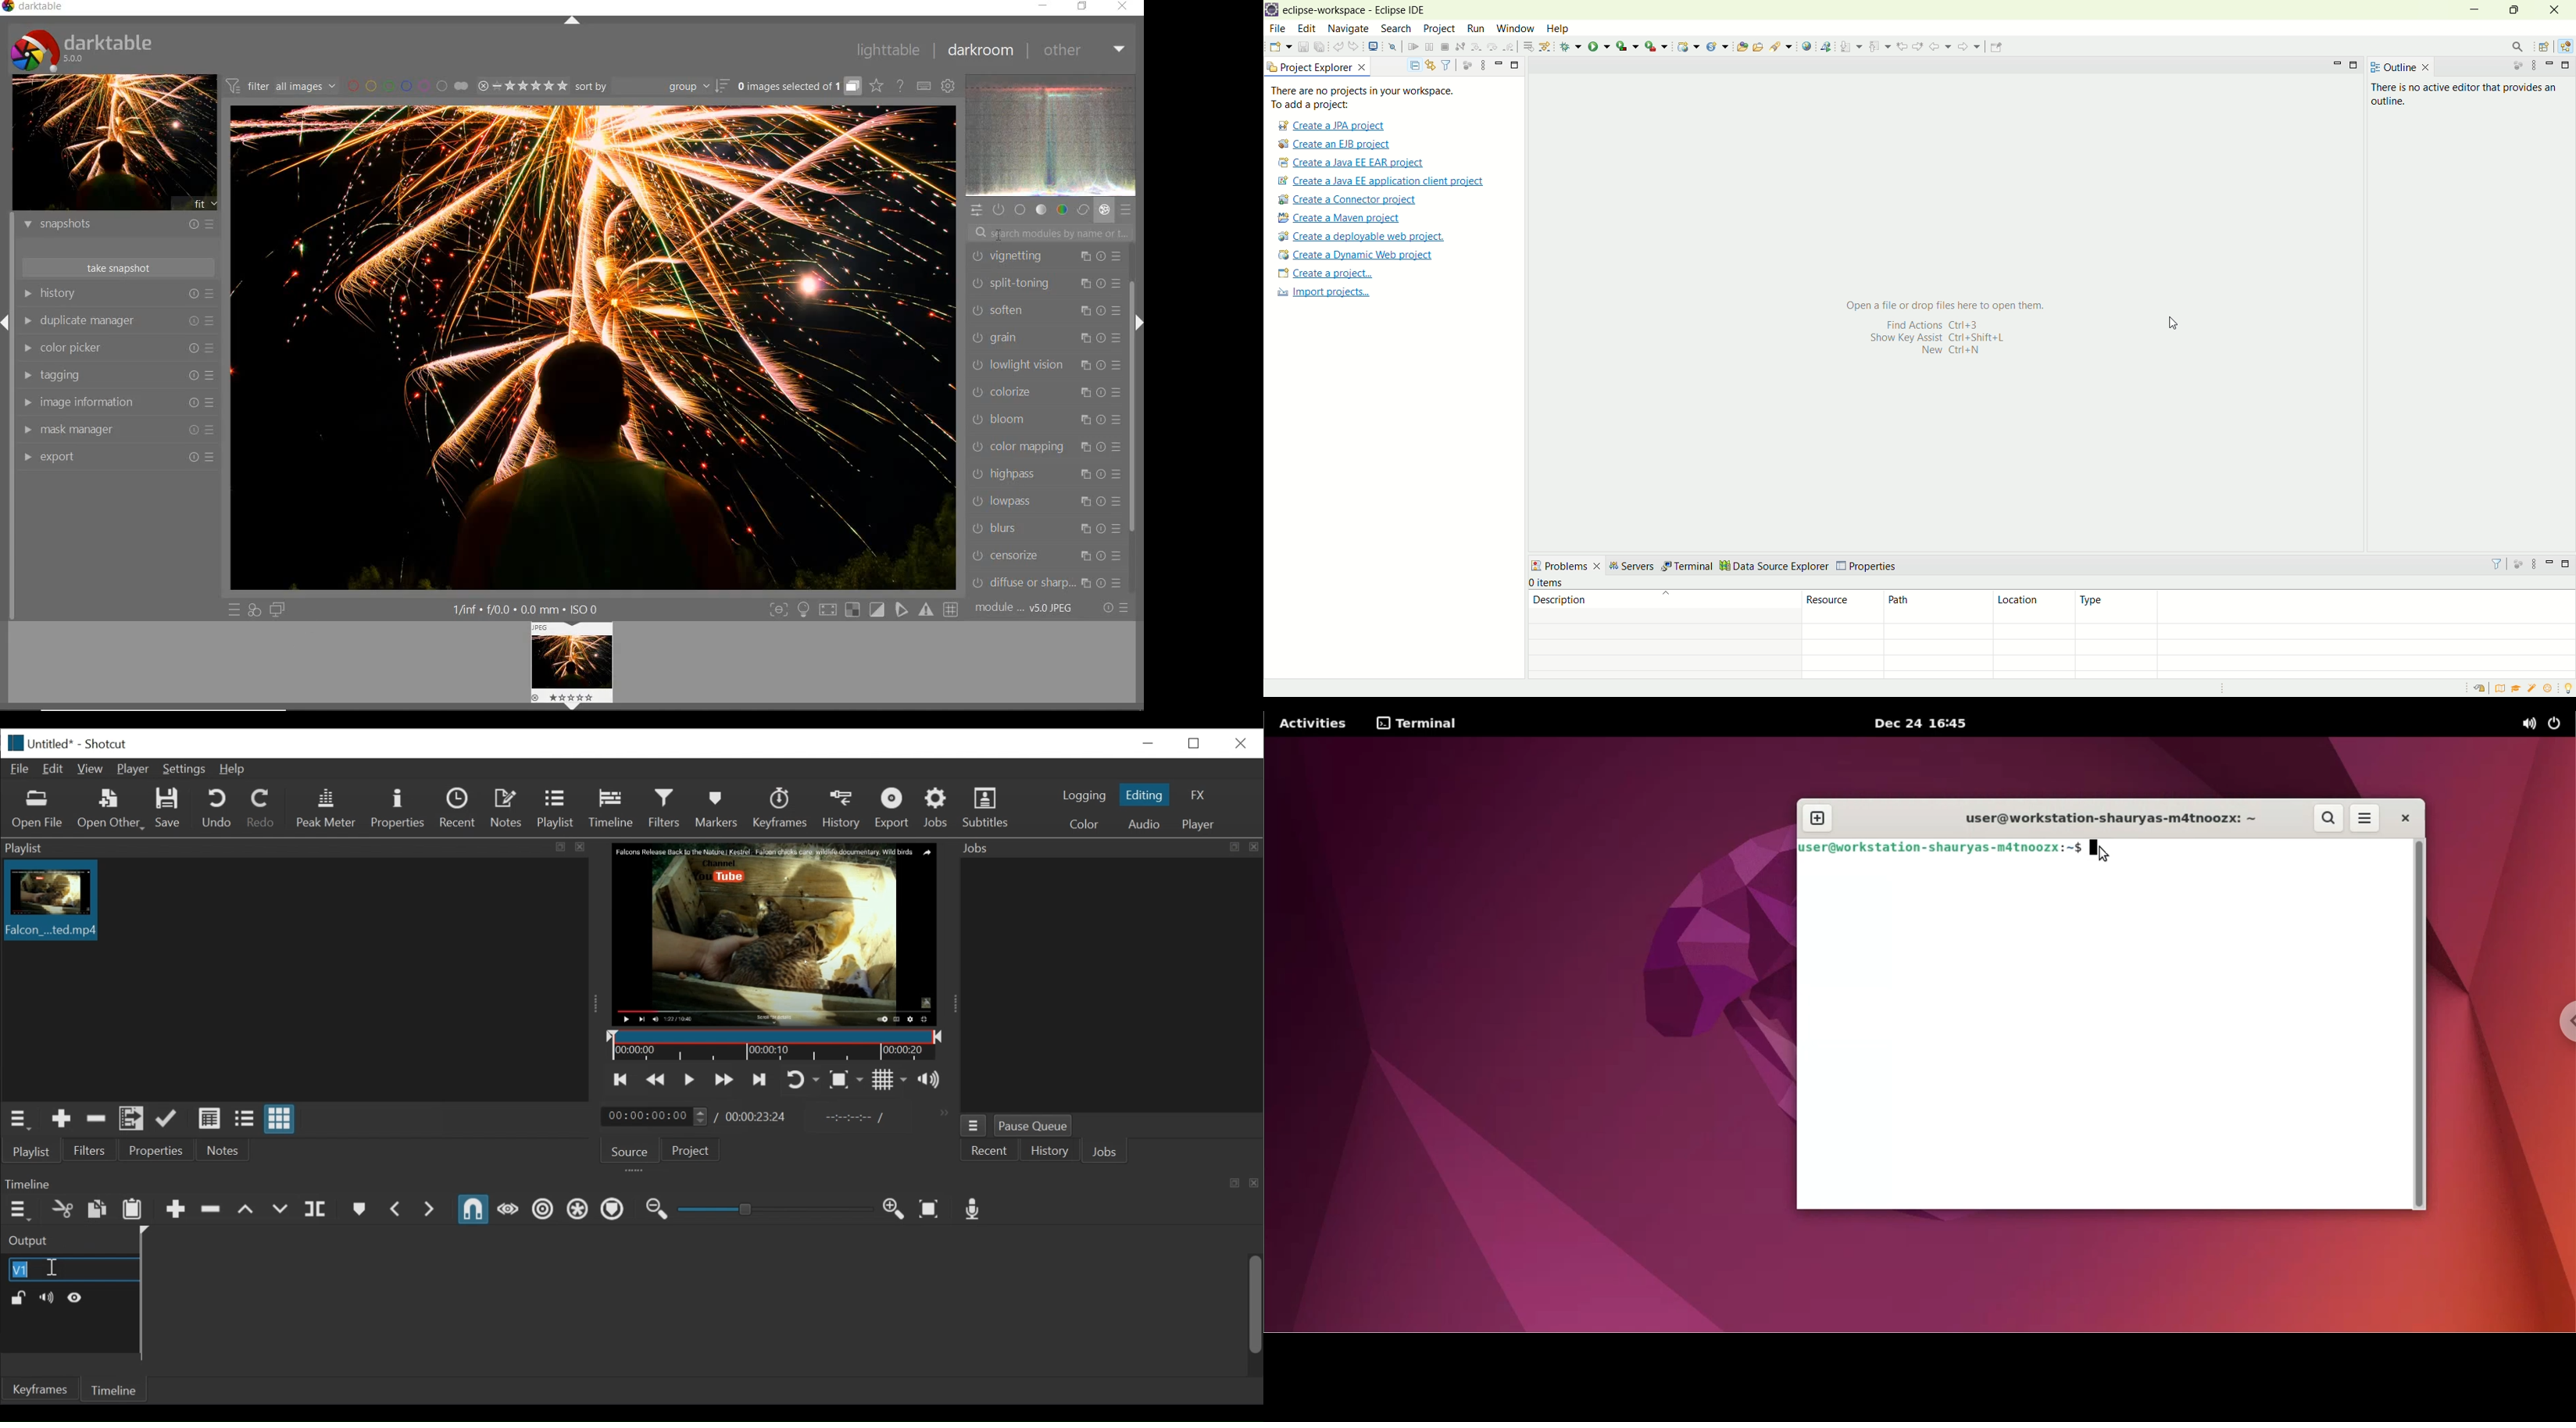 This screenshot has height=1428, width=2576. I want to click on search, so click(1781, 48).